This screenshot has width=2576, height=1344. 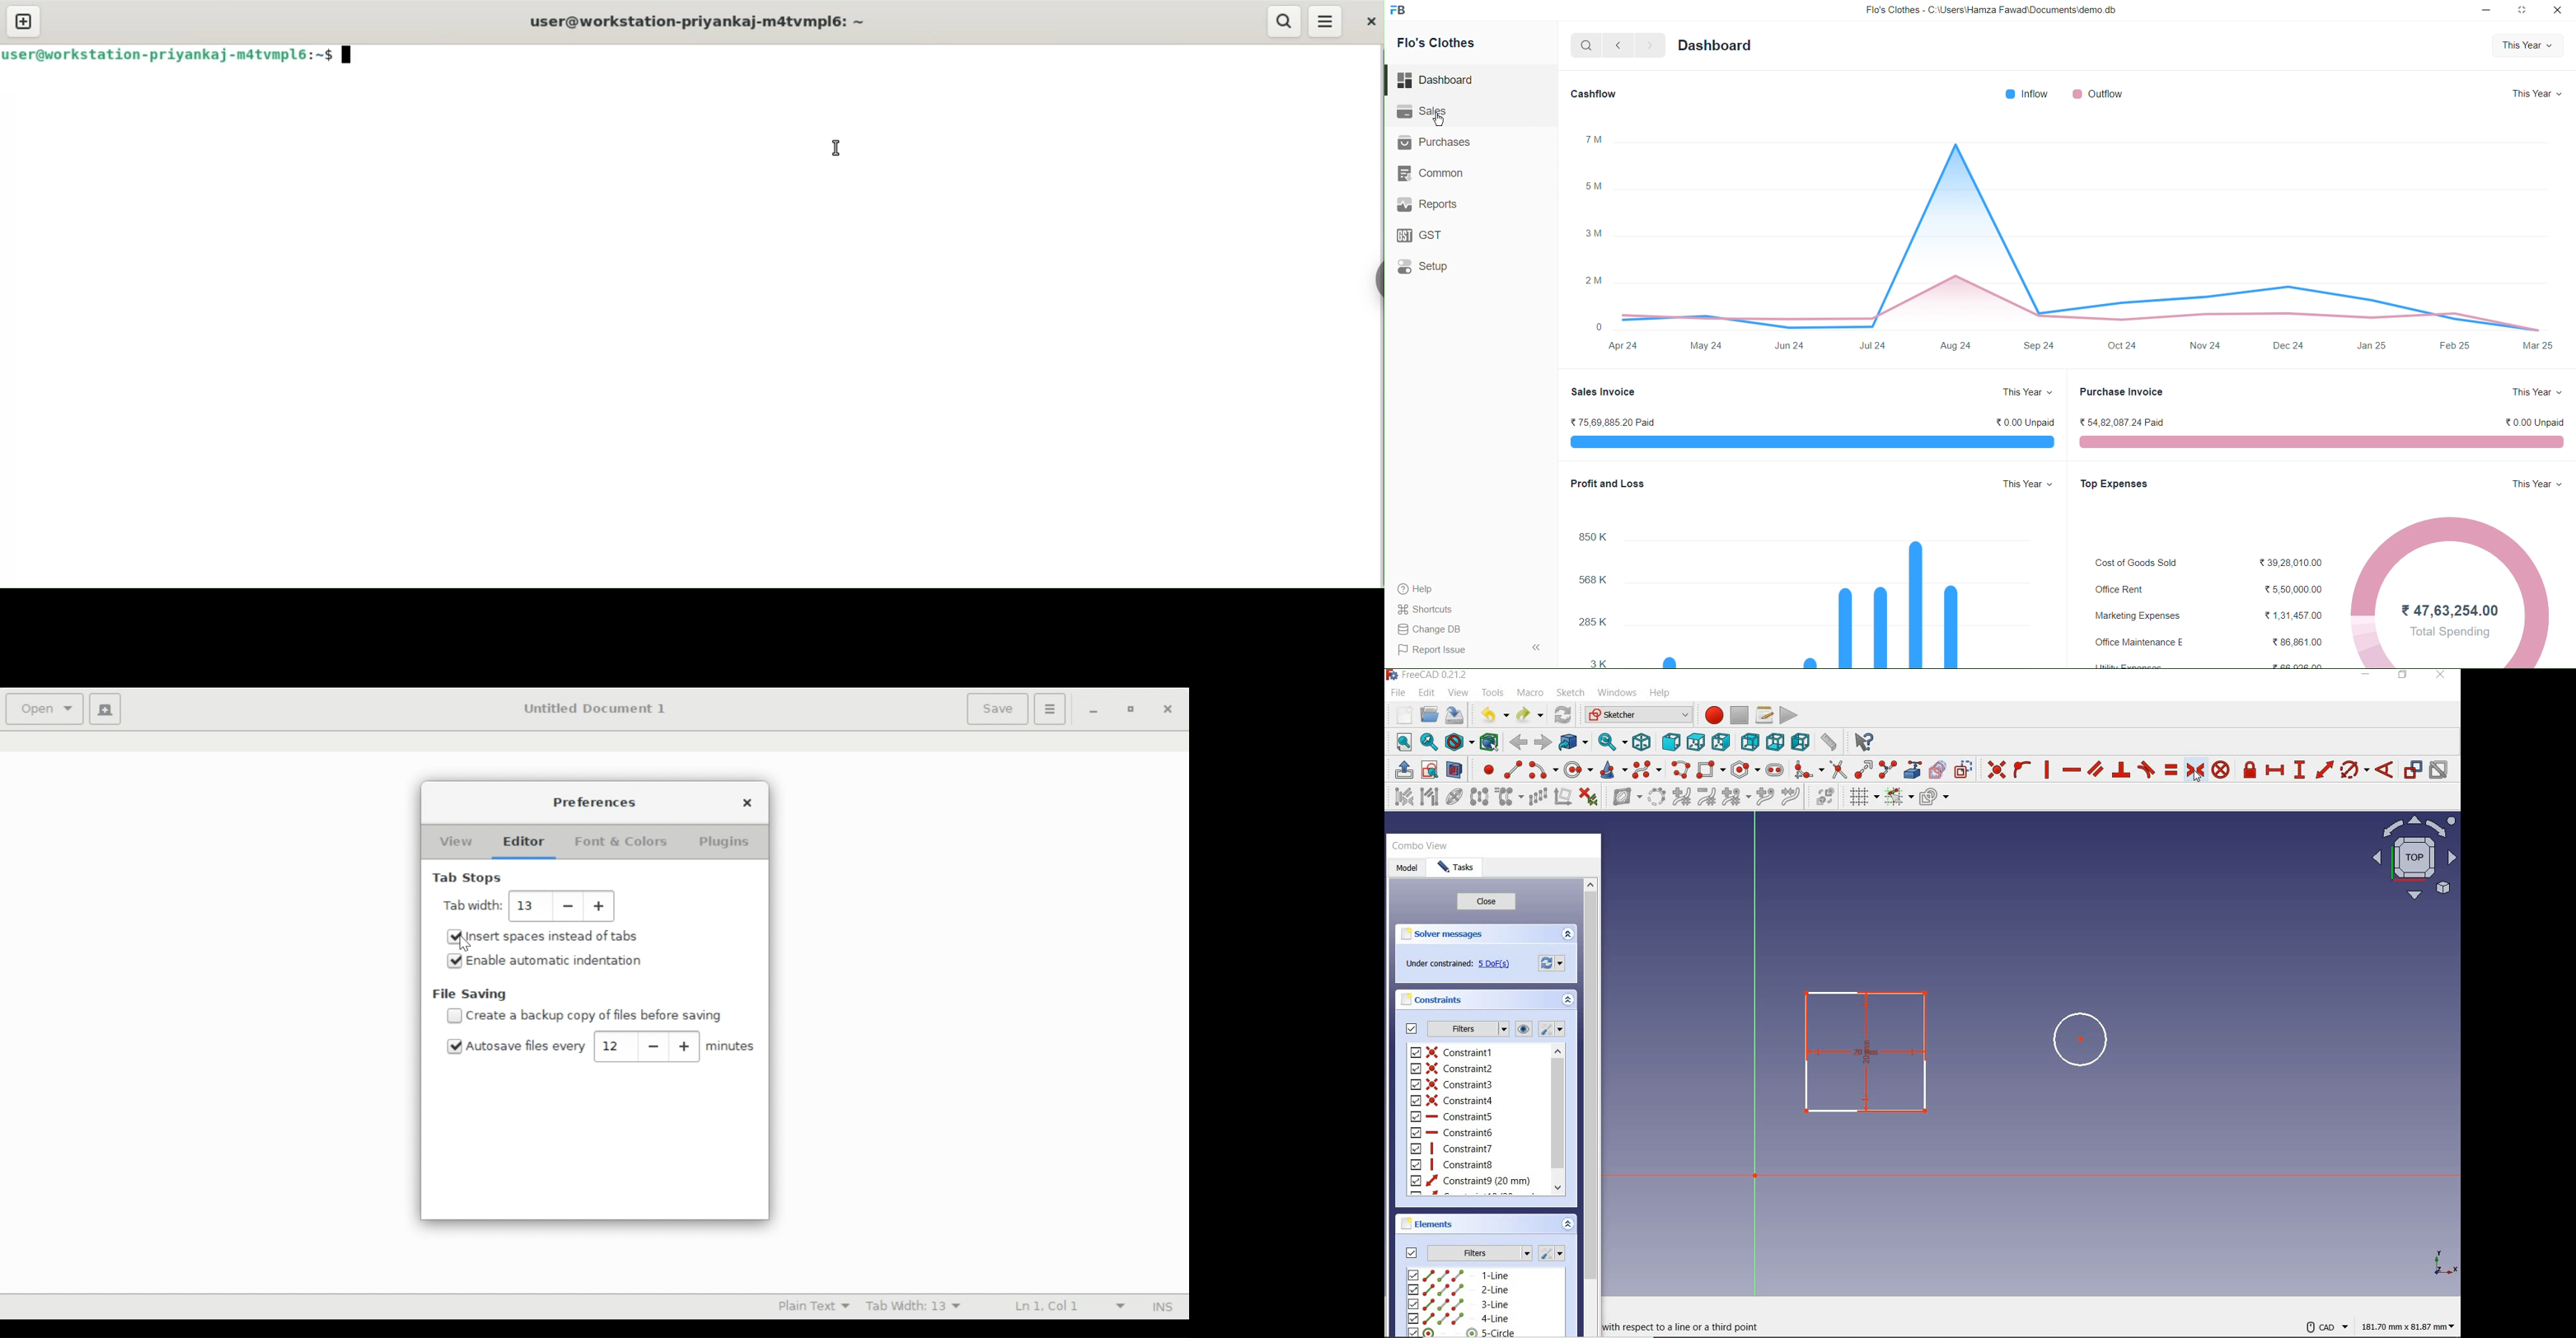 I want to click on Cost of Goods Sold, so click(x=2134, y=562).